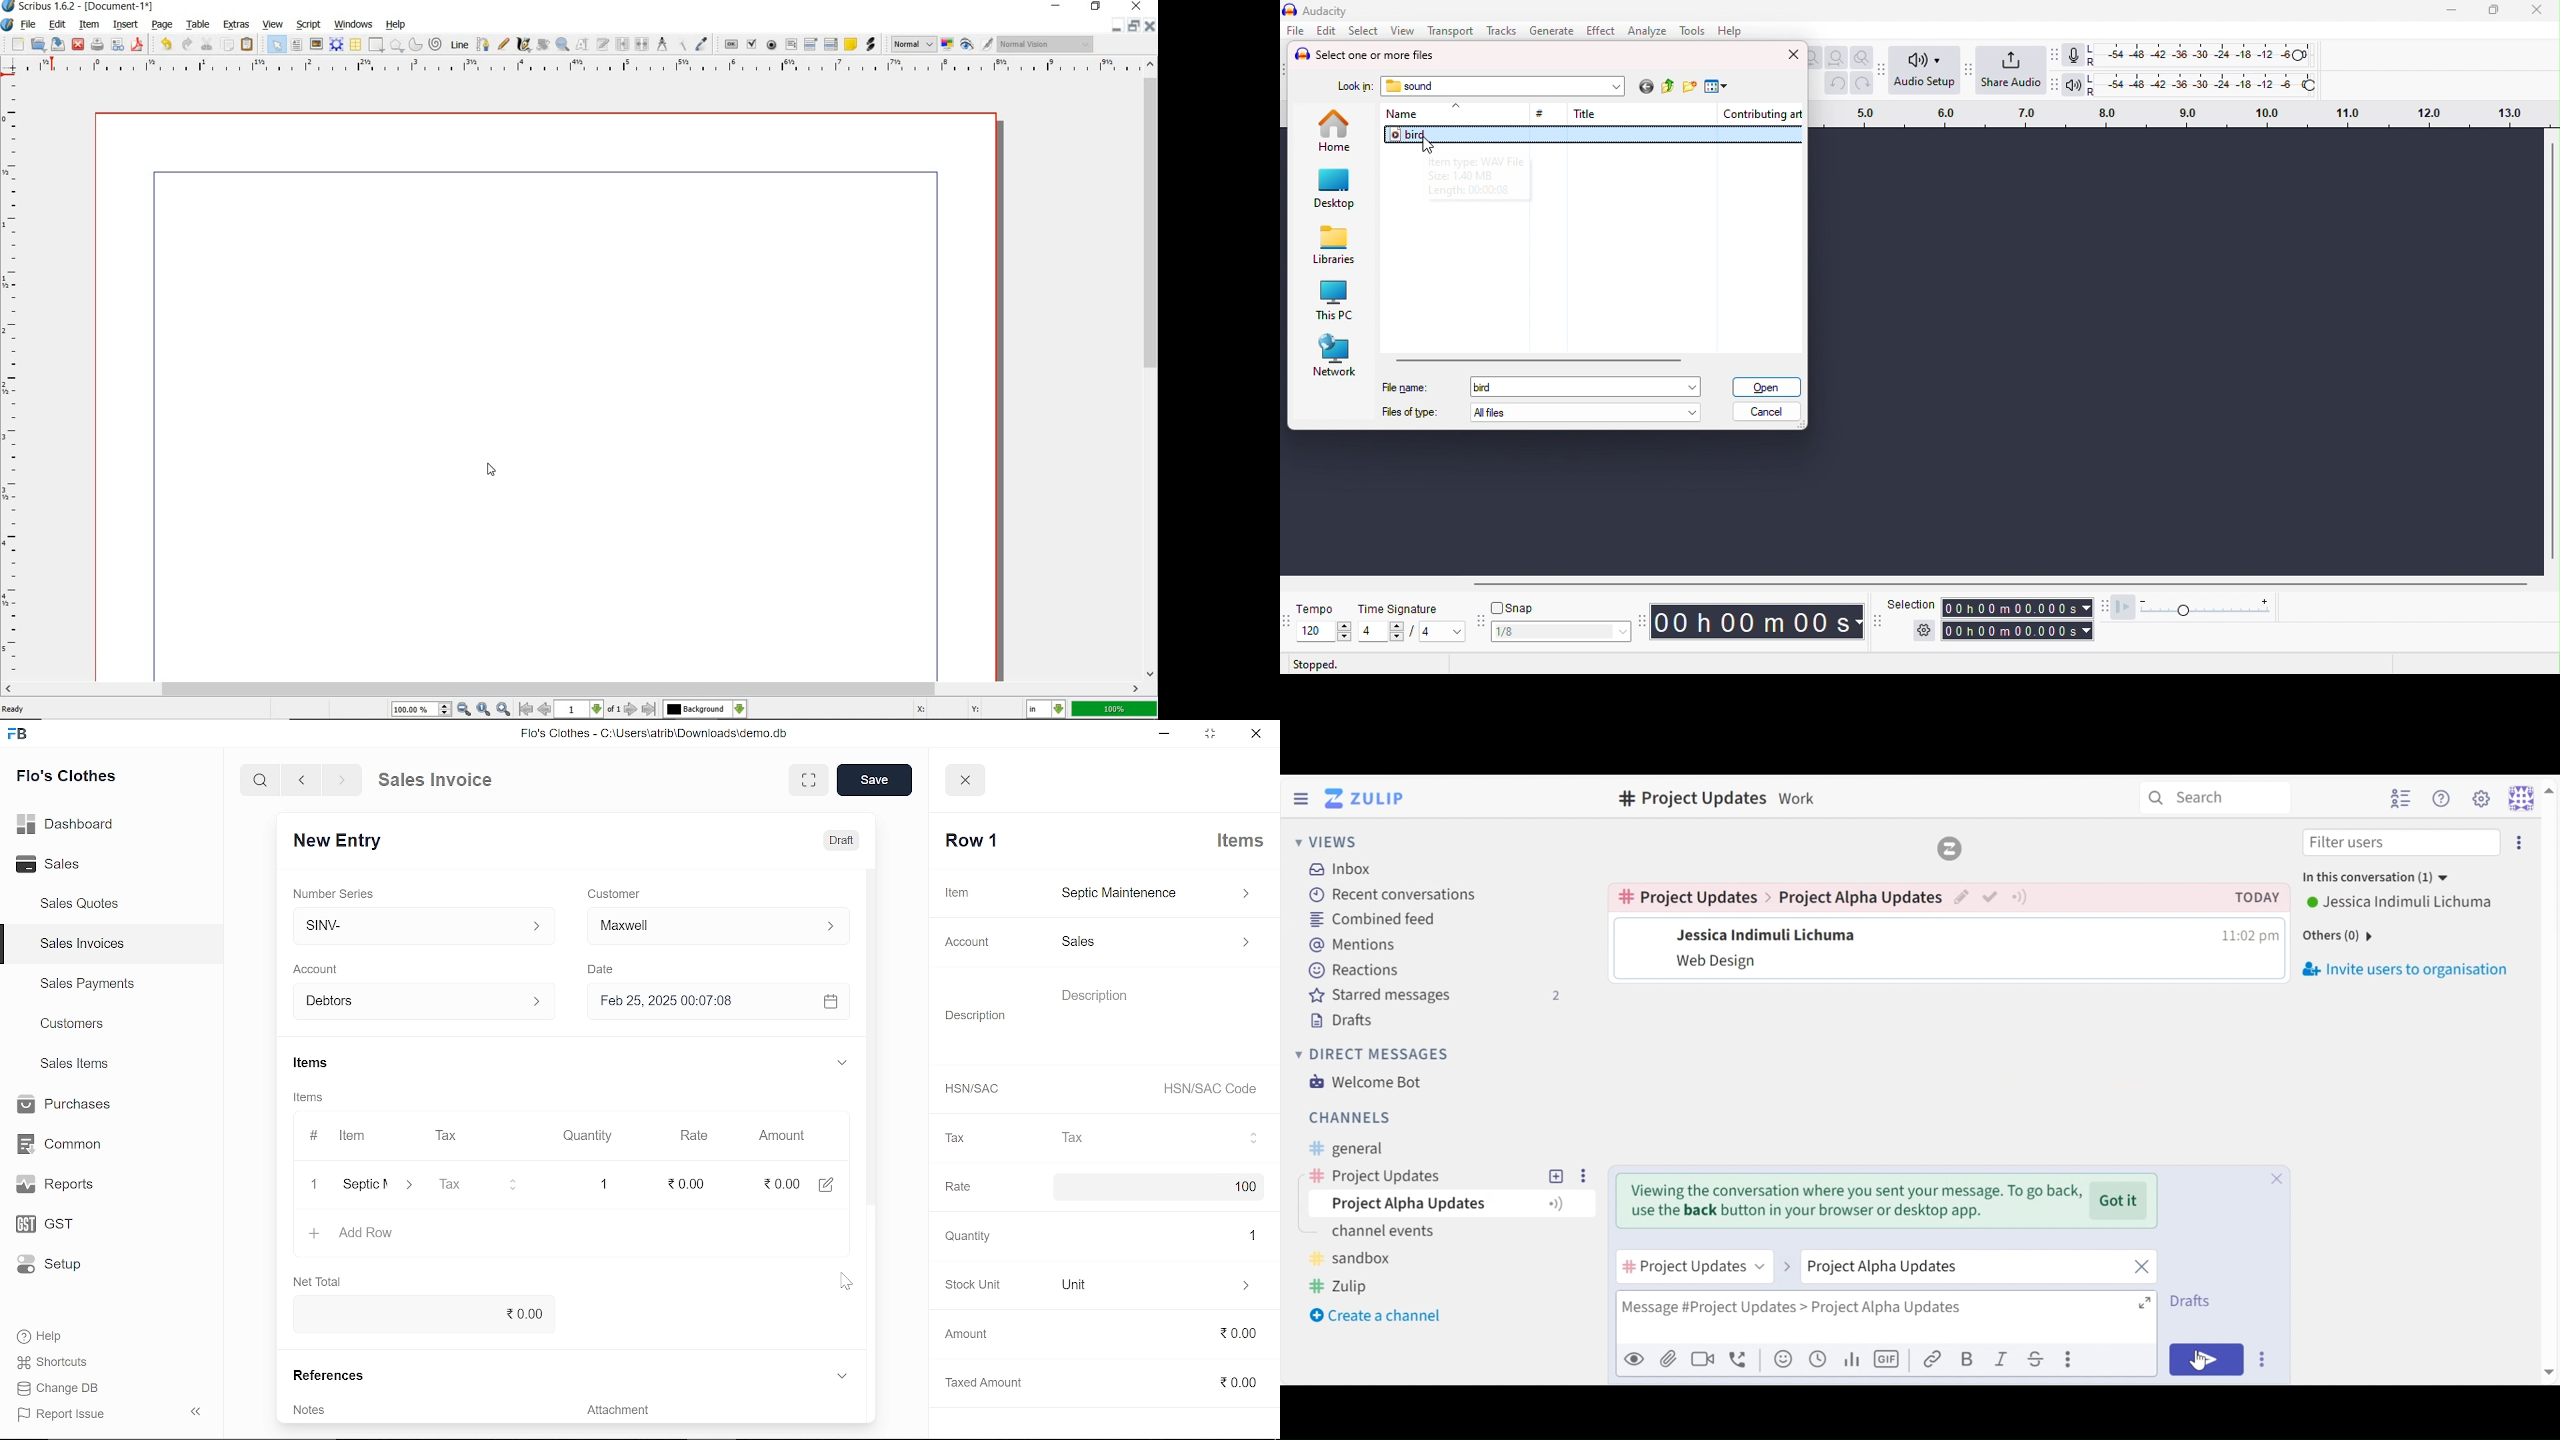 The width and height of the screenshot is (2576, 1456). What do you see at coordinates (779, 1183) in the screenshot?
I see `0.00` at bounding box center [779, 1183].